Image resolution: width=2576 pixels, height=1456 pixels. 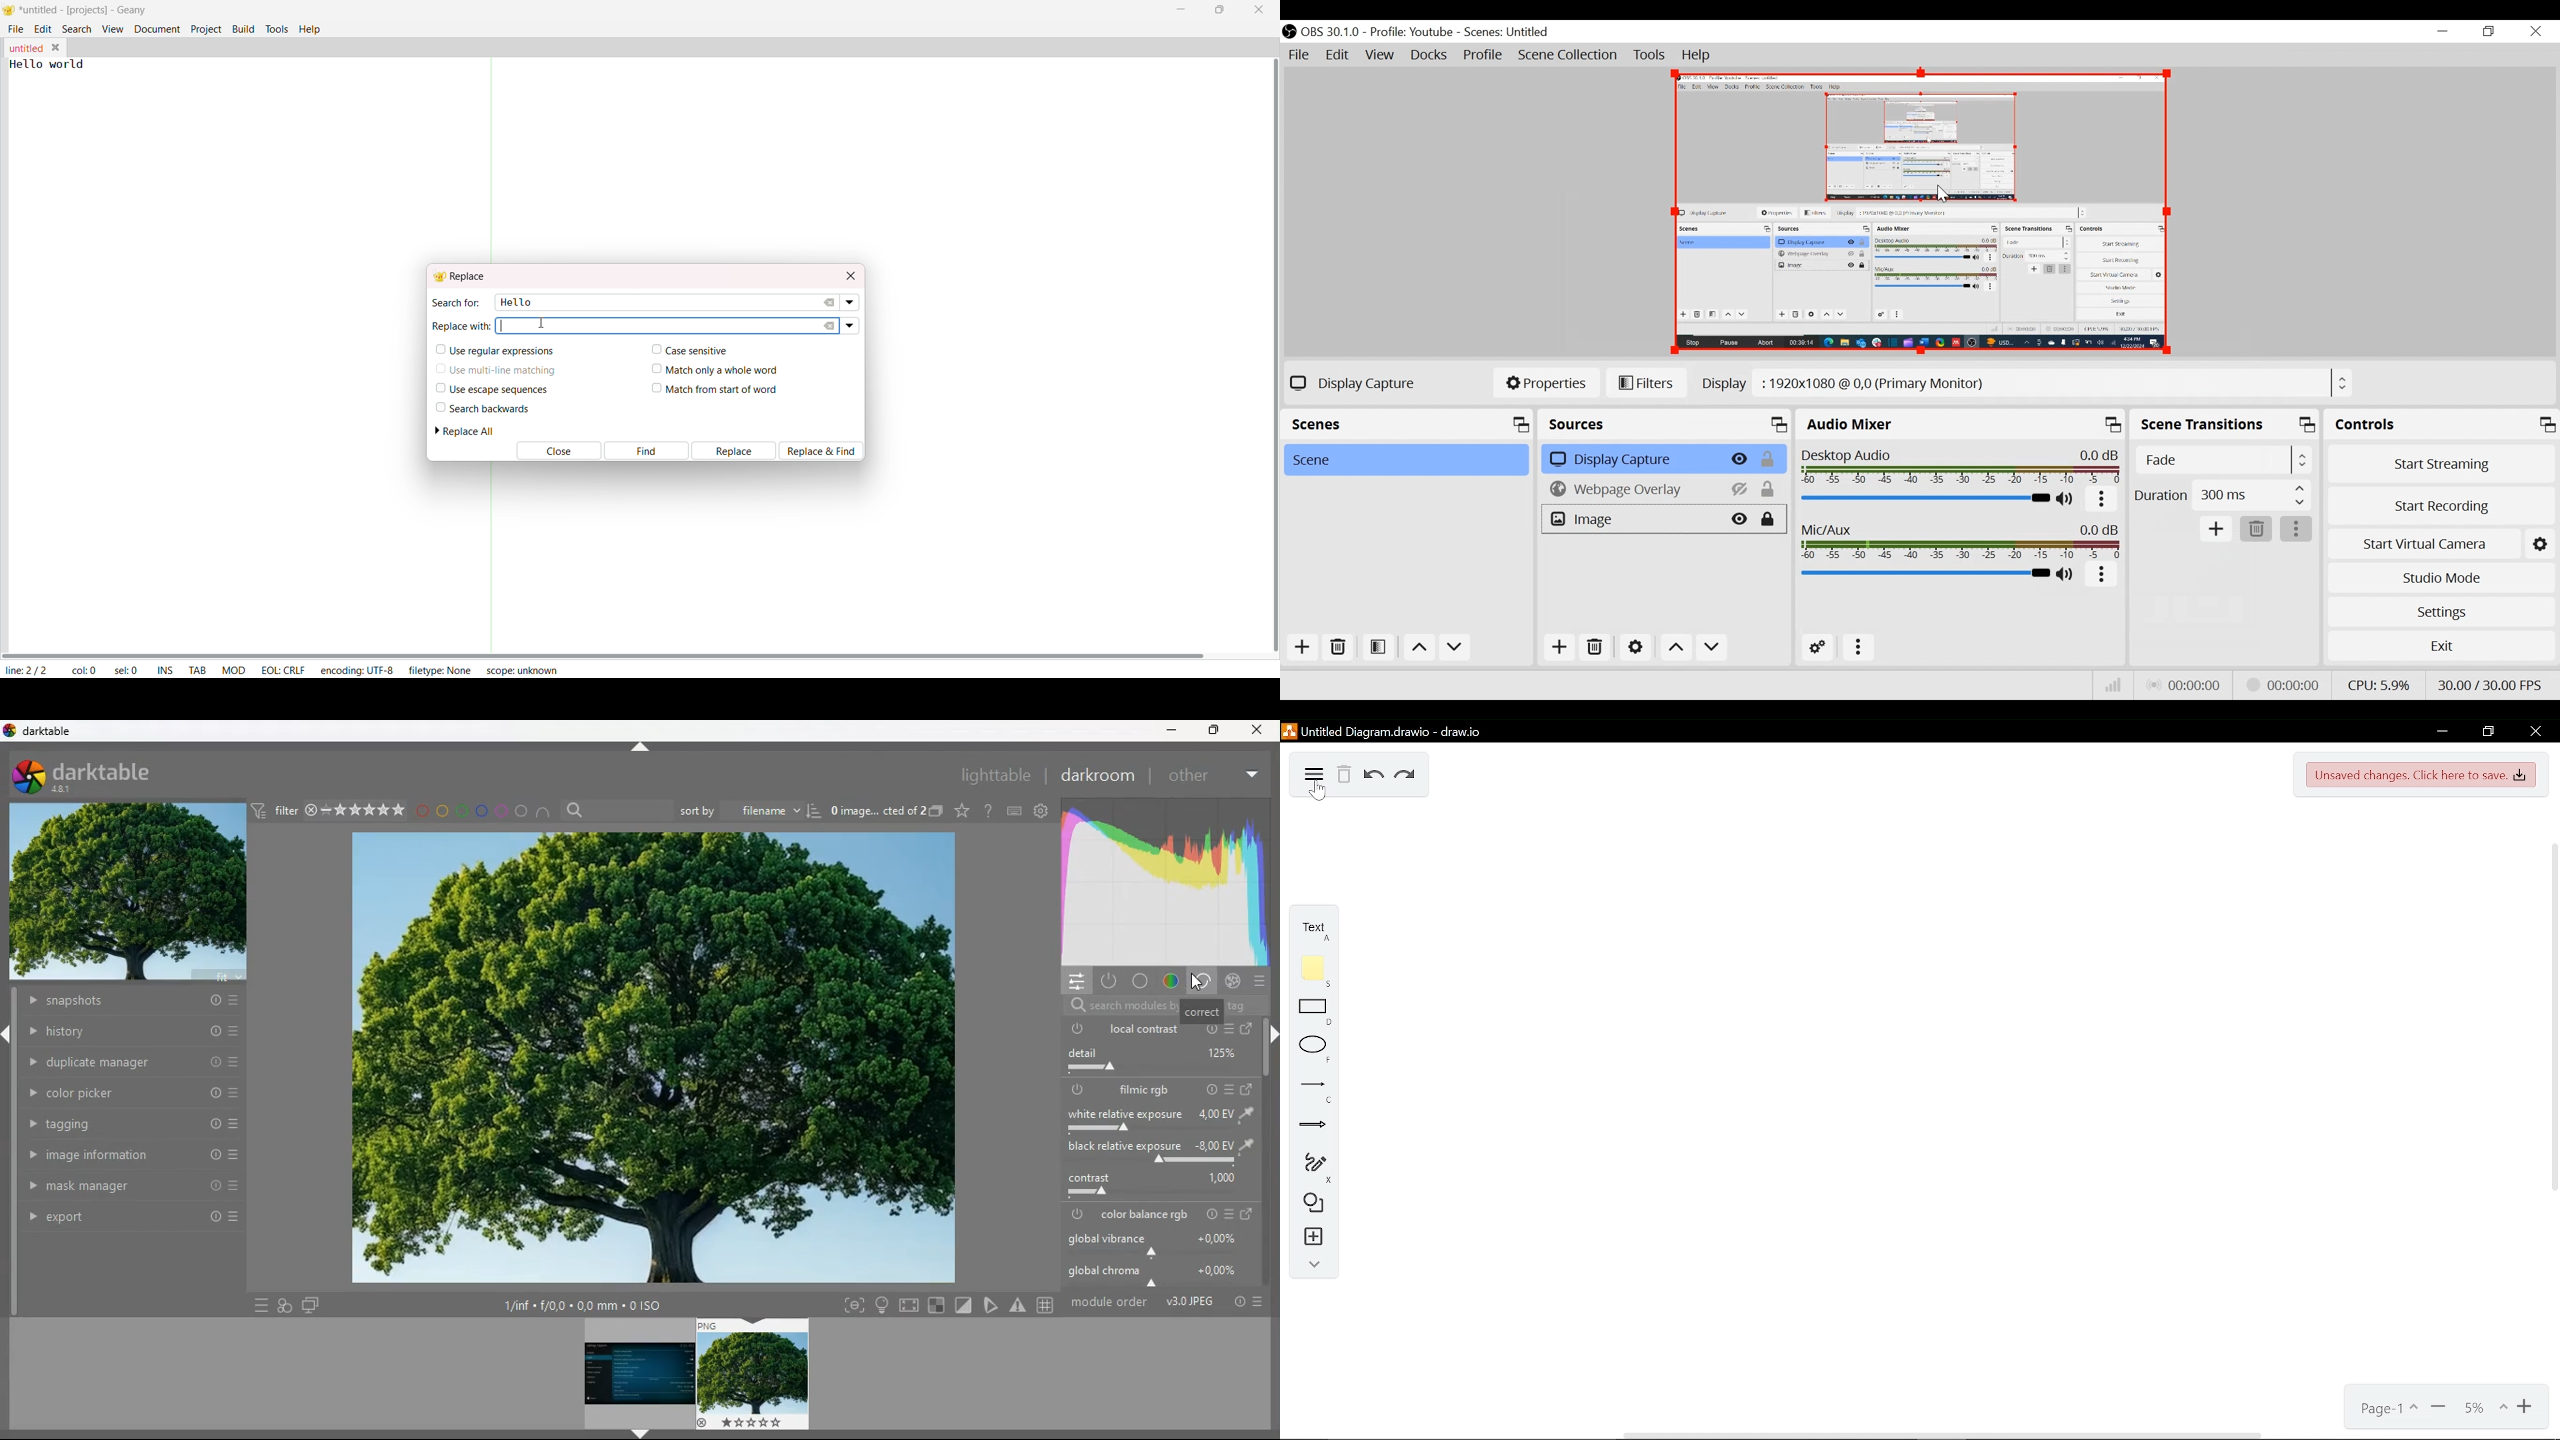 I want to click on Duration 300ms, so click(x=2221, y=497).